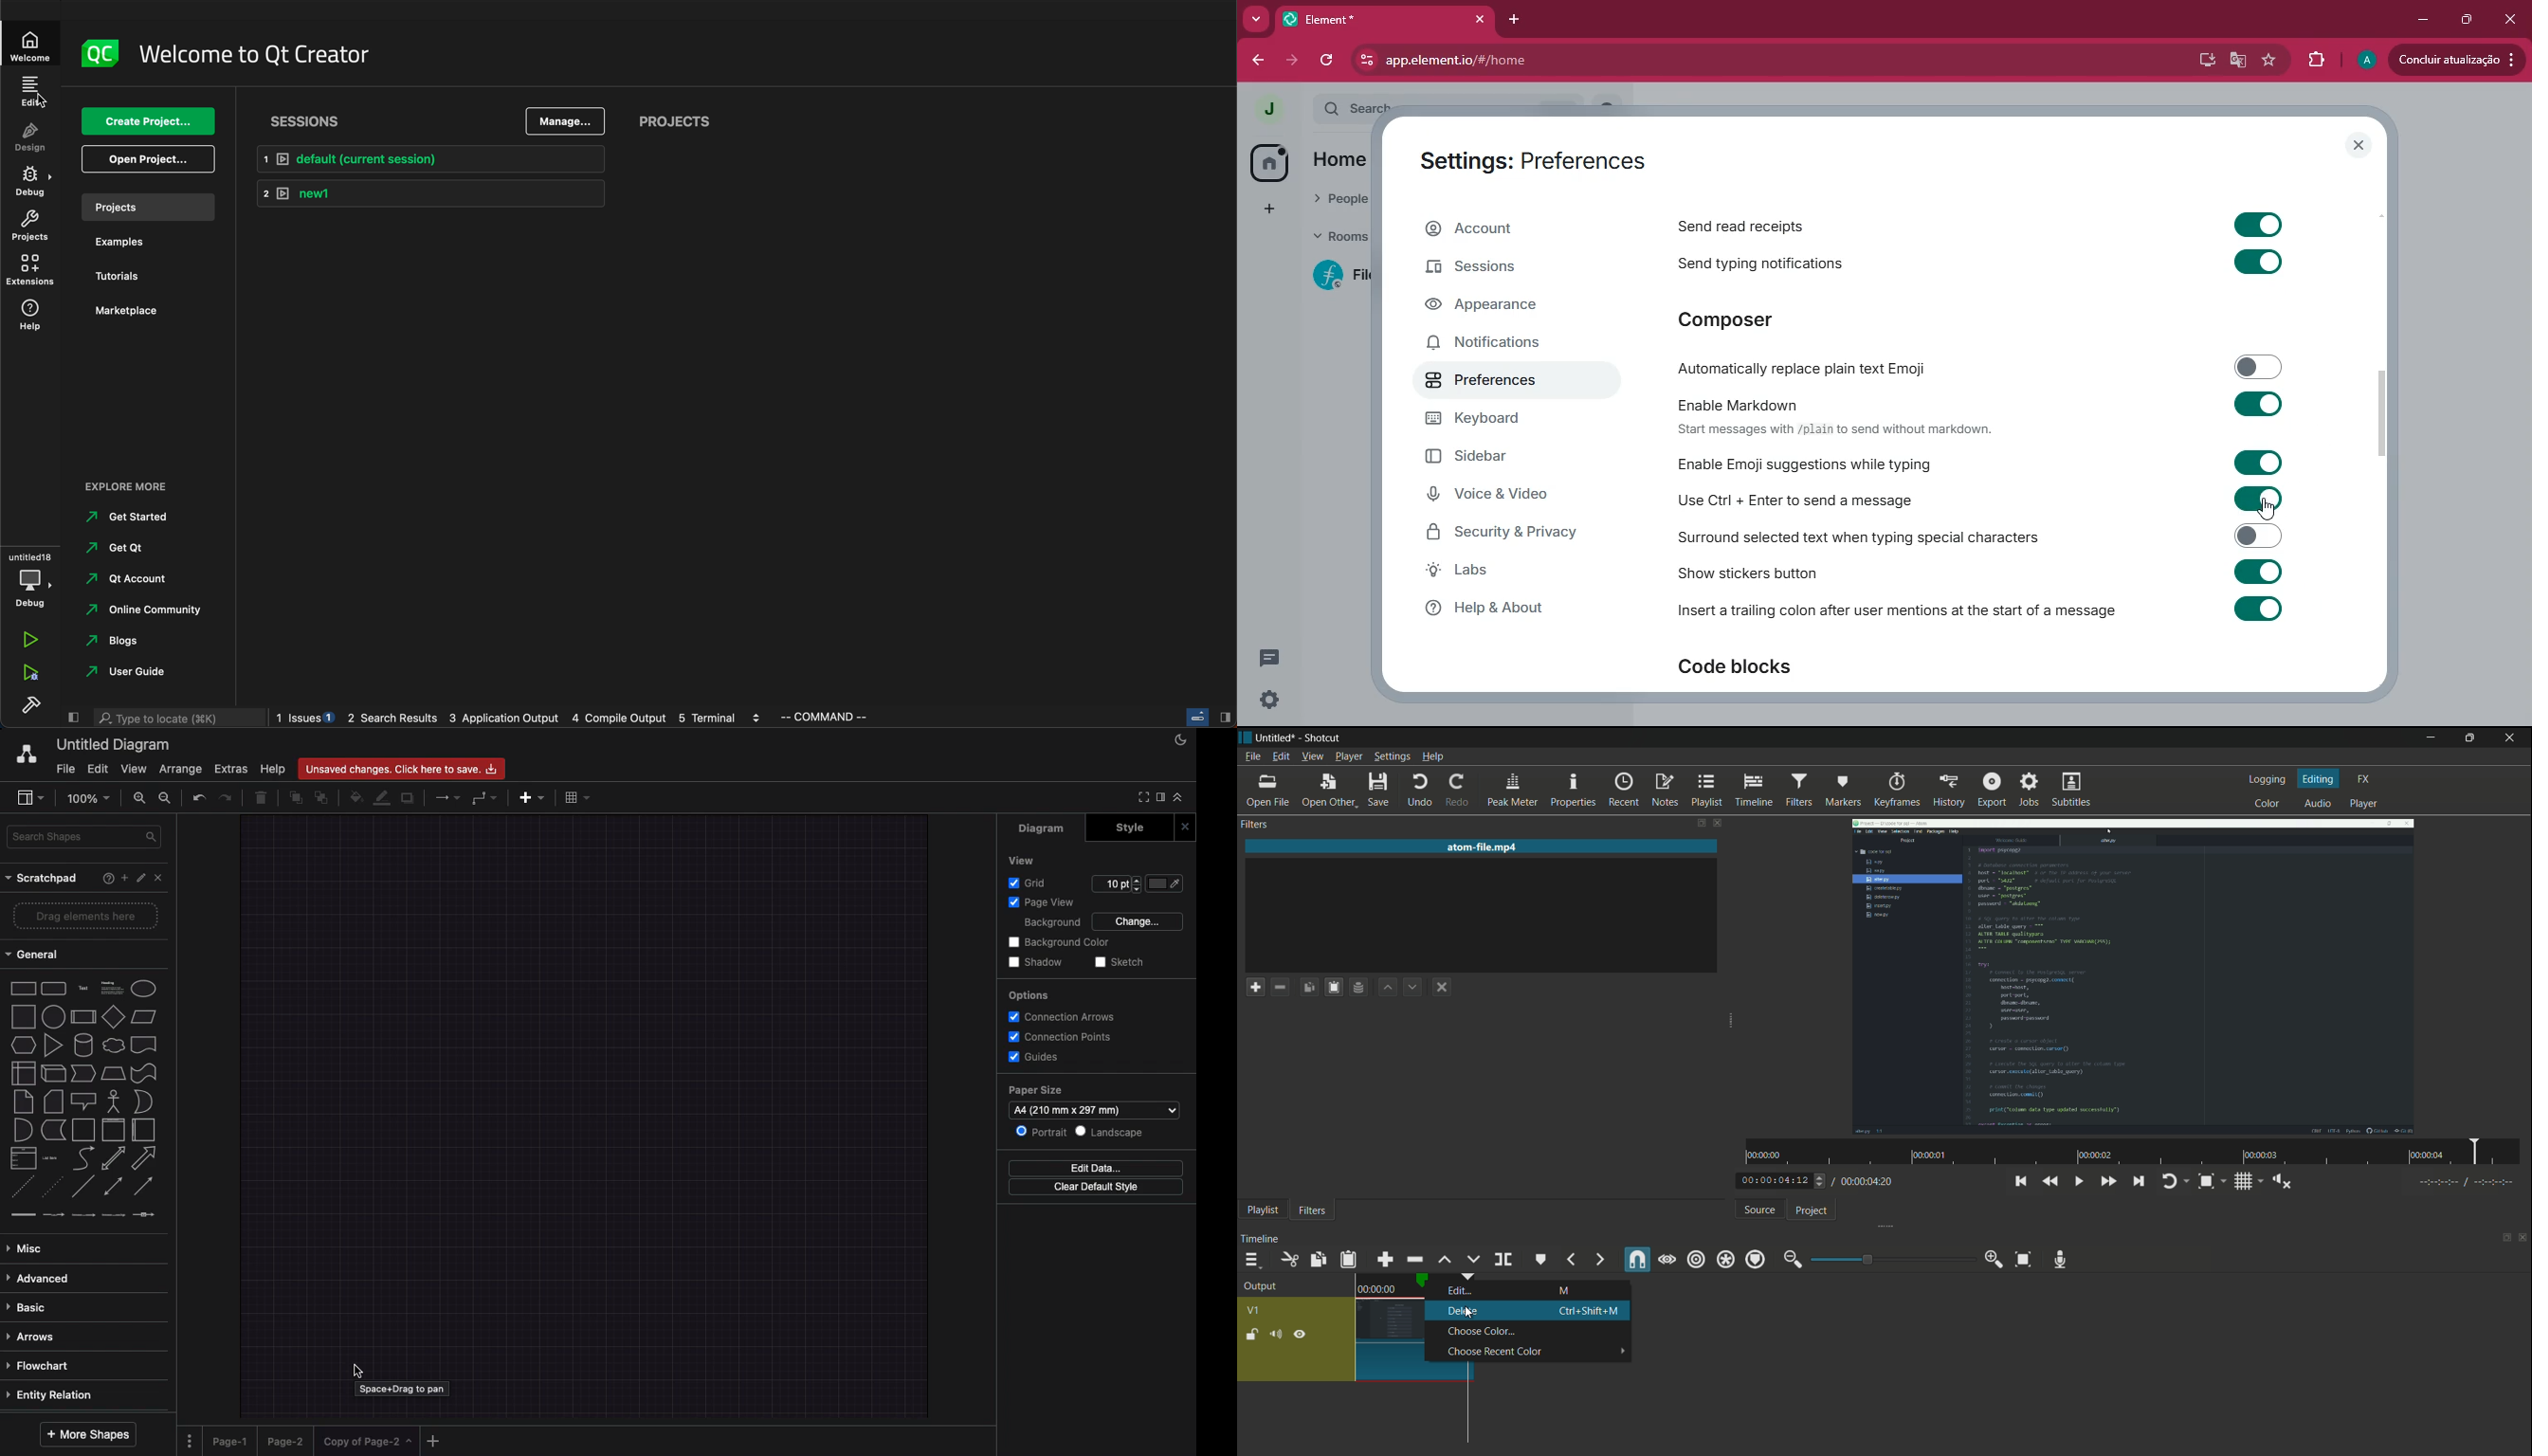 This screenshot has height=1456, width=2548. Describe the element at coordinates (150, 609) in the screenshot. I see `community` at that location.